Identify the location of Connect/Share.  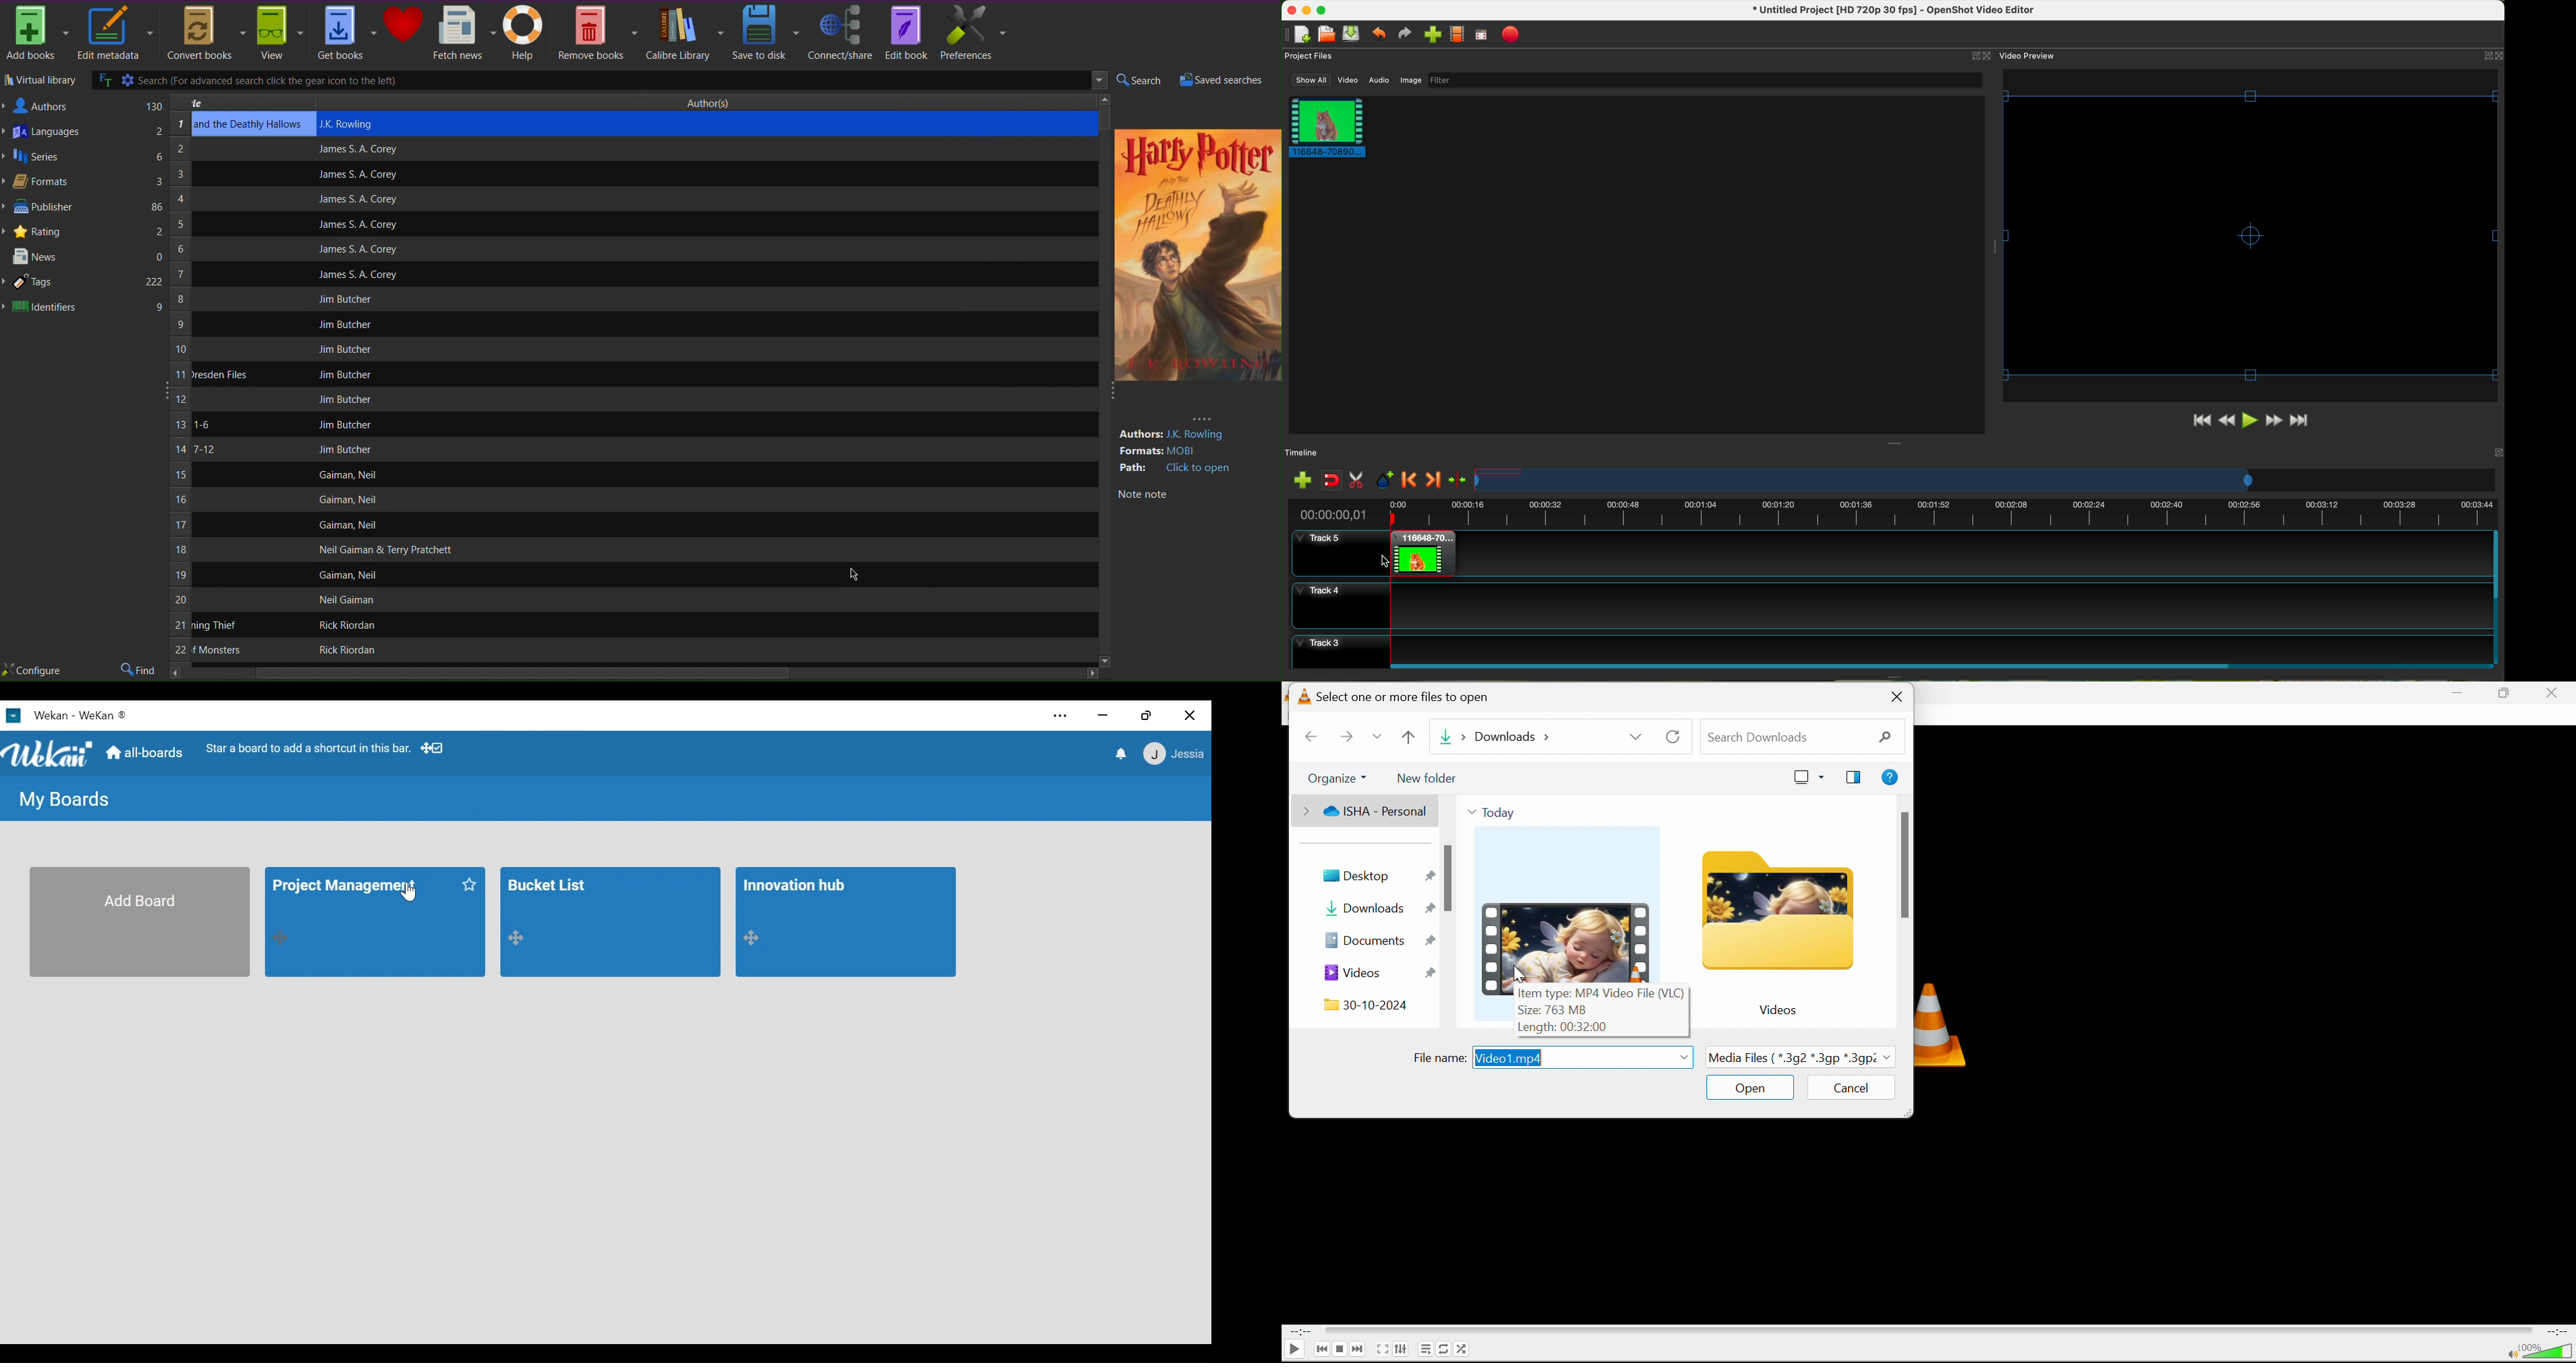
(841, 31).